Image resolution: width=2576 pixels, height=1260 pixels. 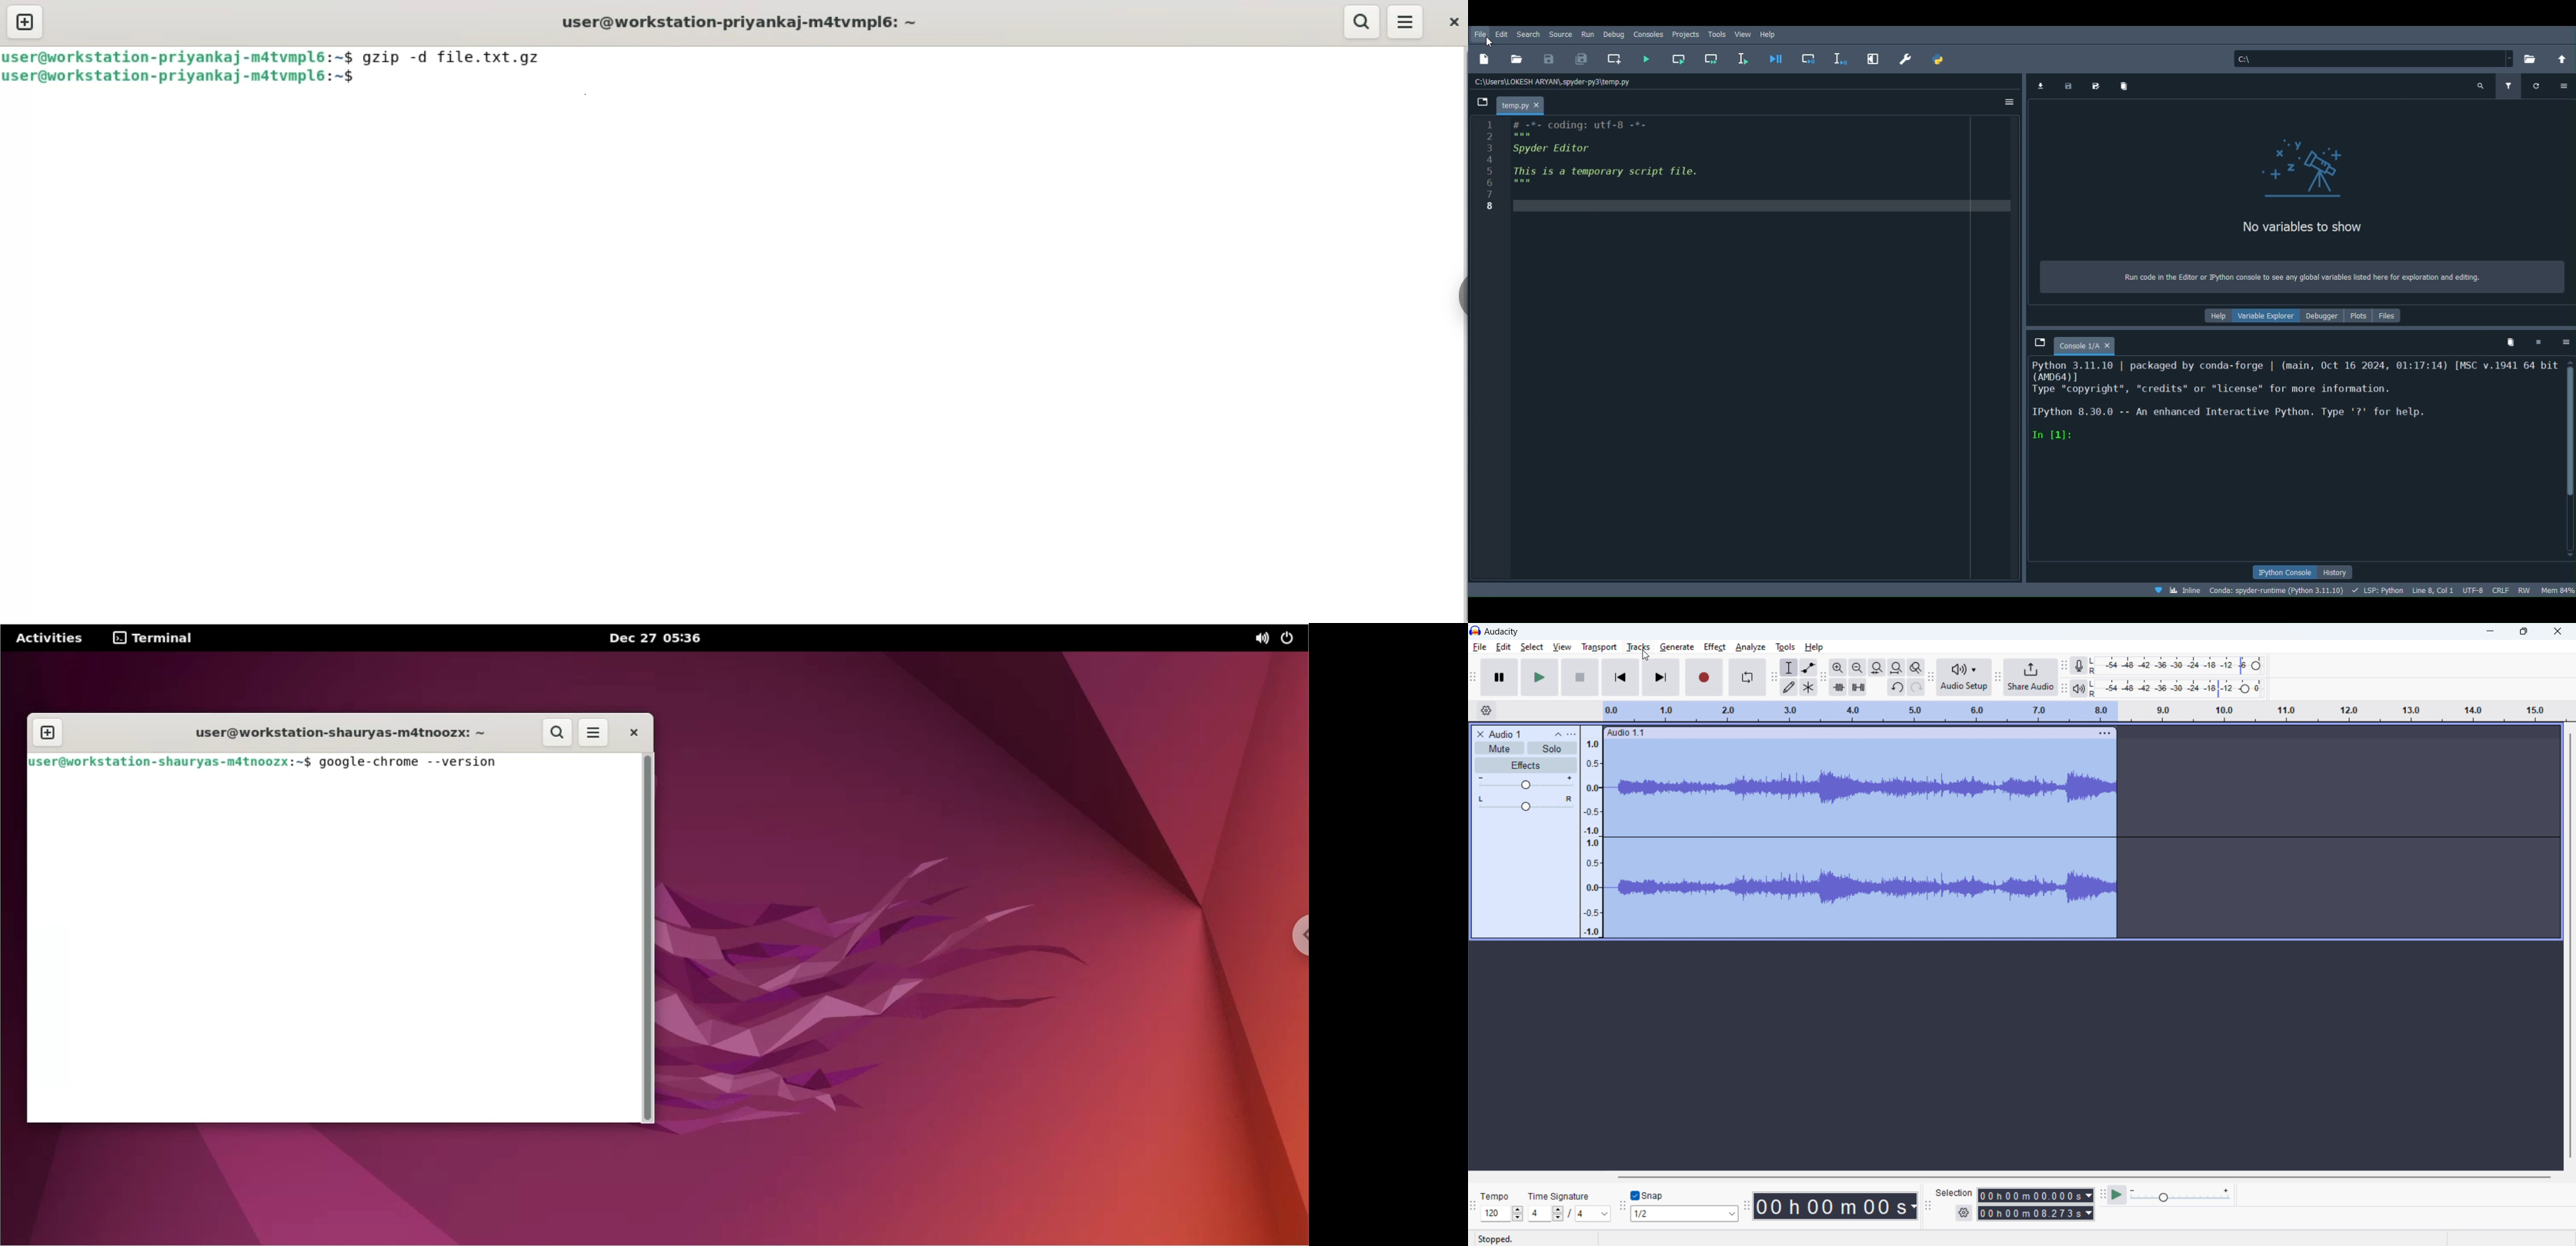 What do you see at coordinates (2107, 345) in the screenshot?
I see `close` at bounding box center [2107, 345].